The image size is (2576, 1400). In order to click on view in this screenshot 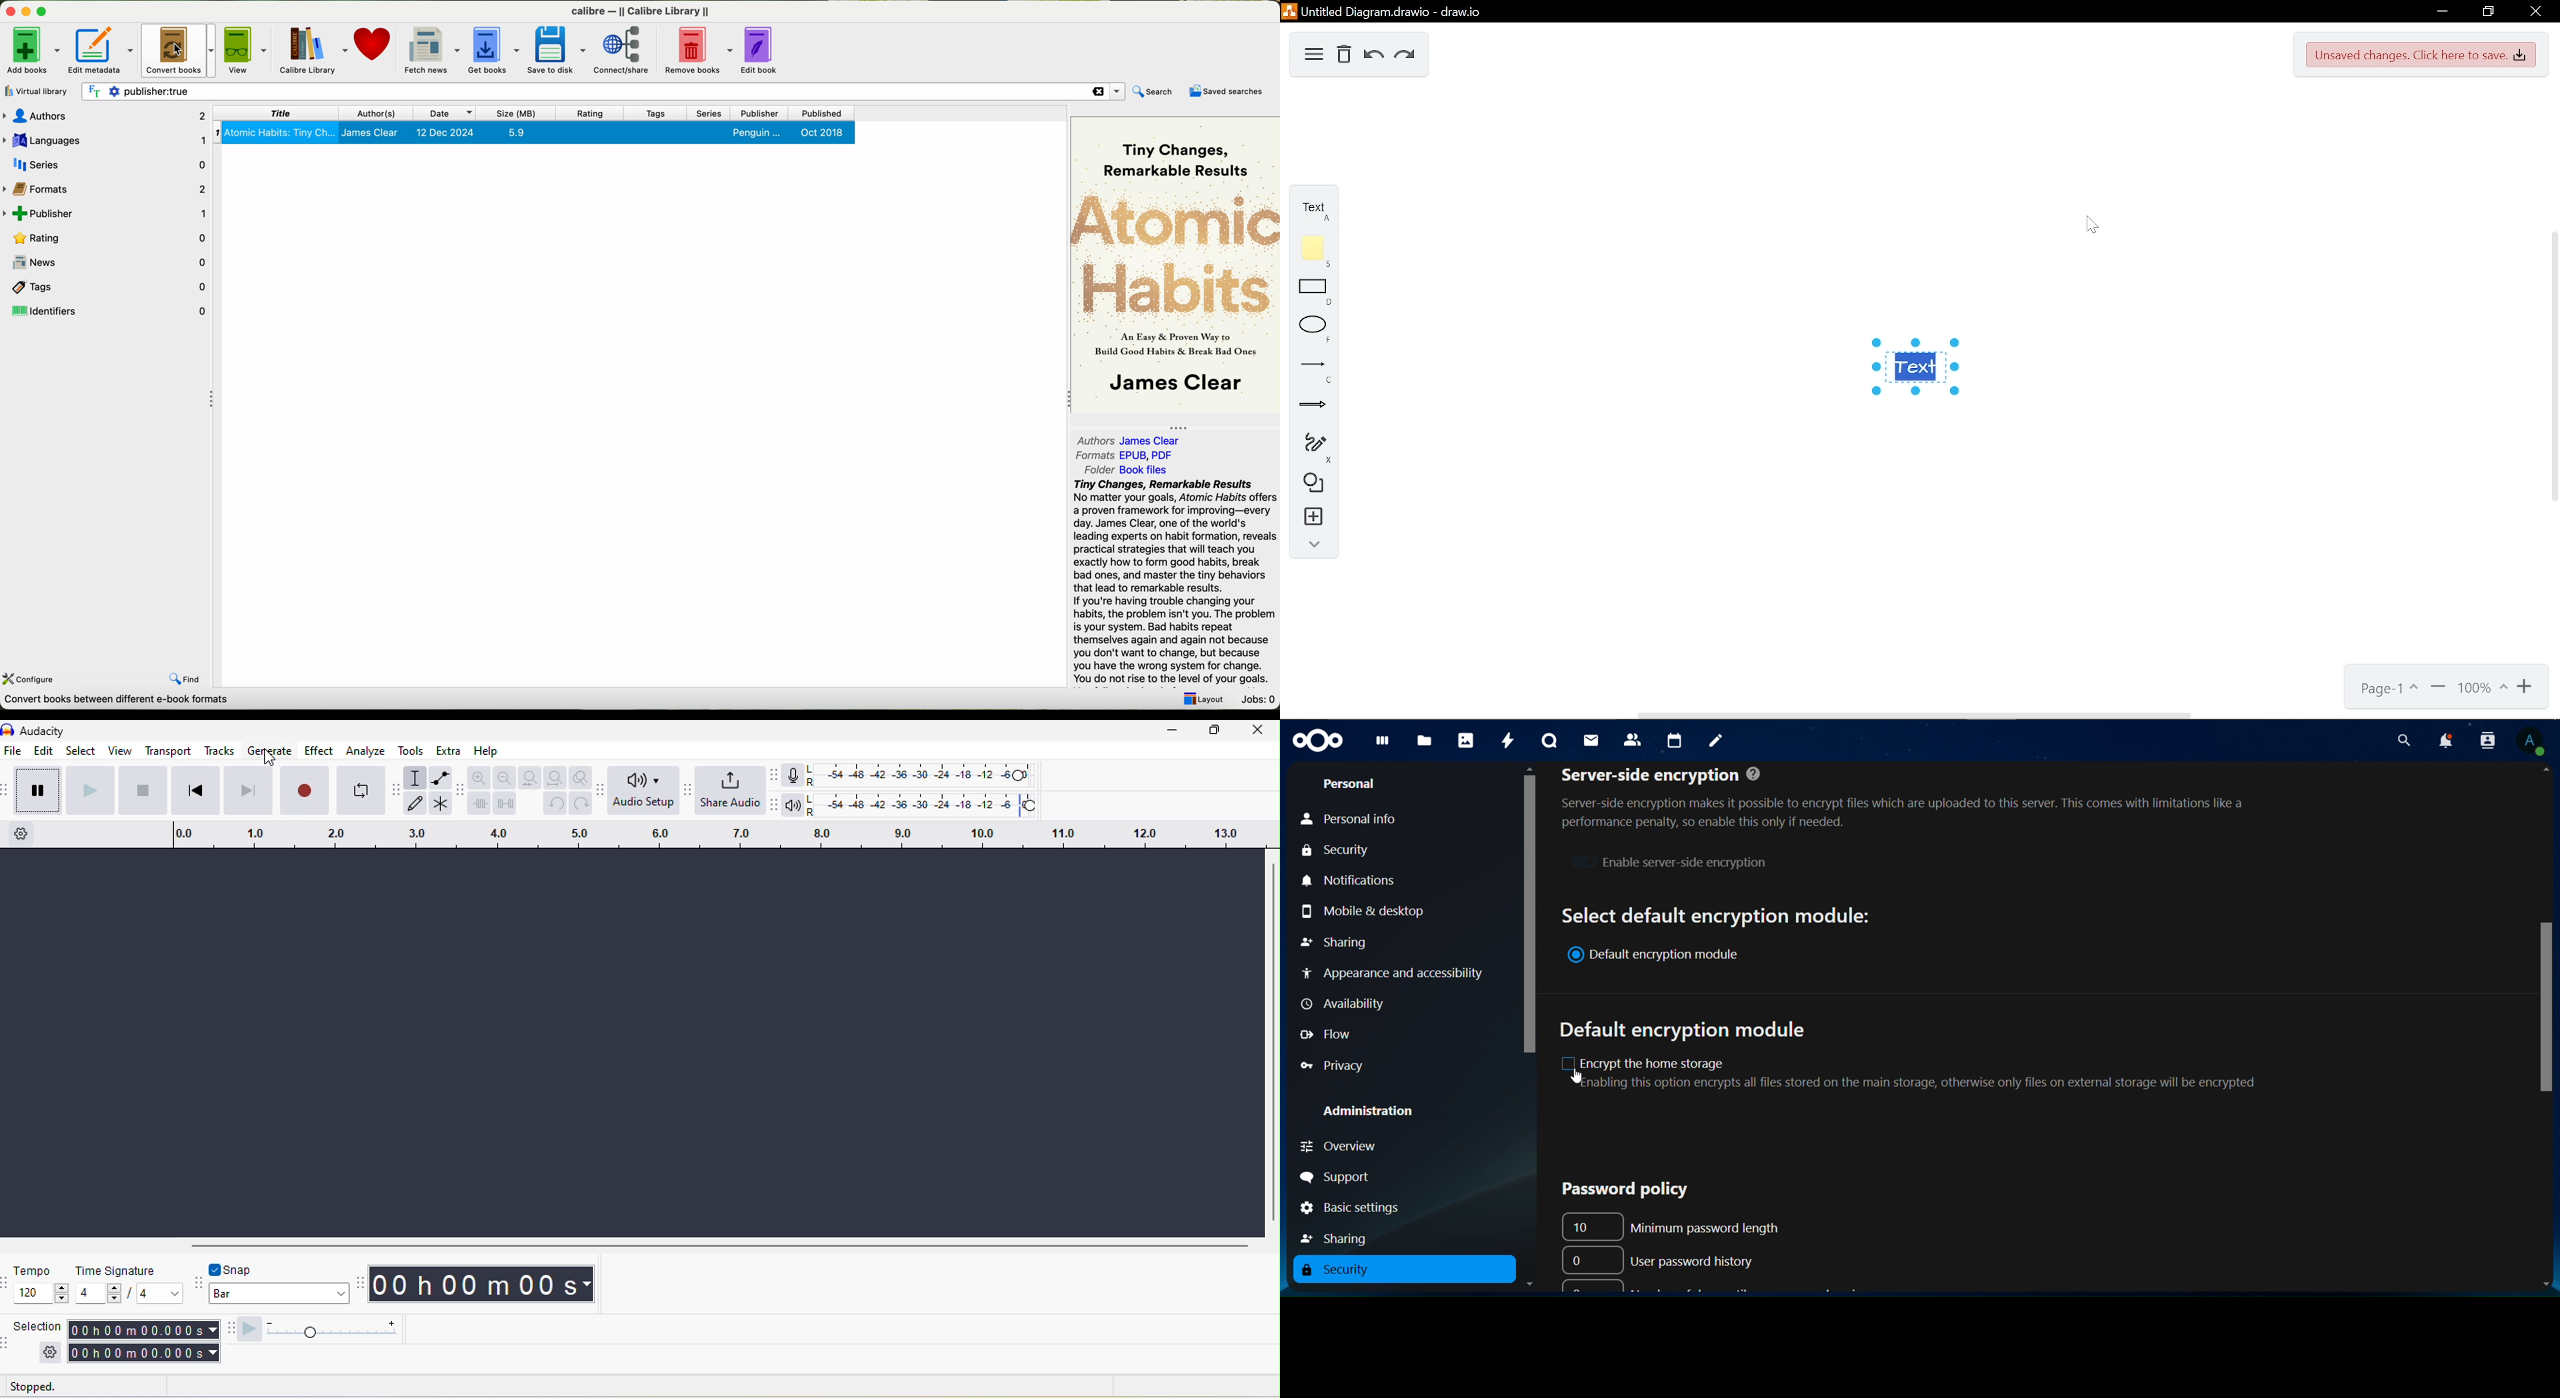, I will do `click(118, 750)`.